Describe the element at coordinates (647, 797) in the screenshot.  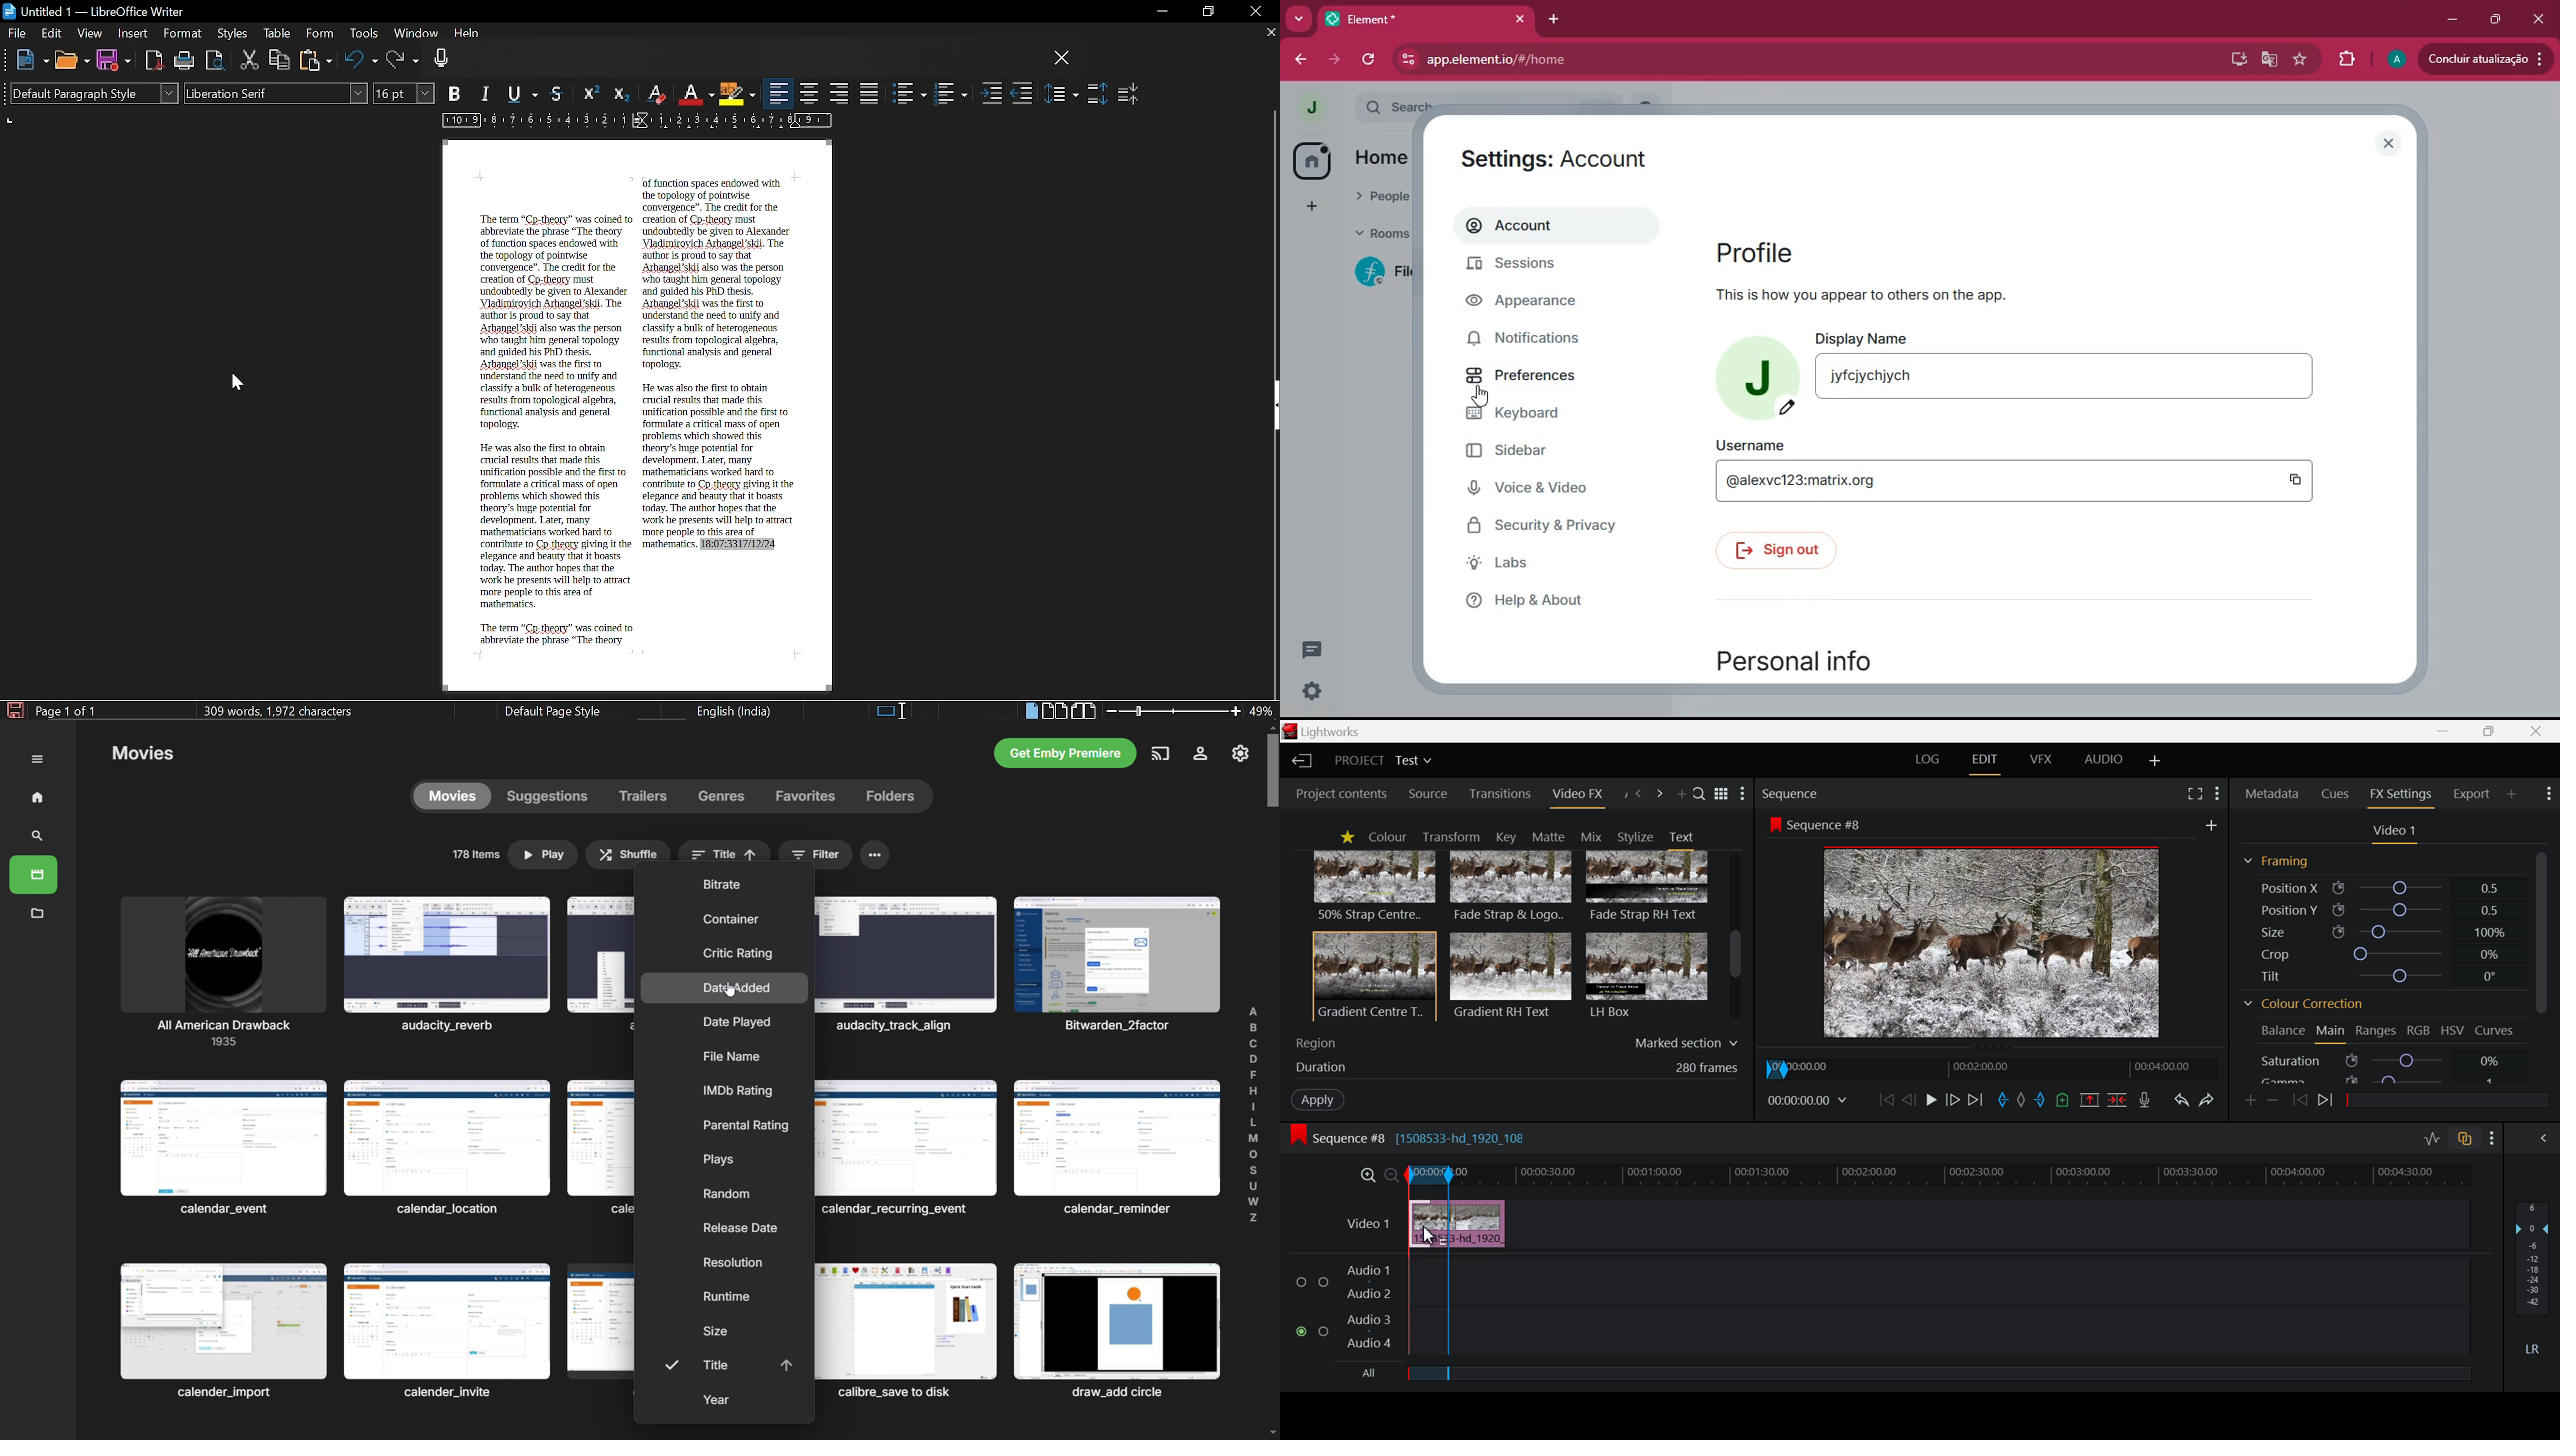
I see `trailers` at that location.